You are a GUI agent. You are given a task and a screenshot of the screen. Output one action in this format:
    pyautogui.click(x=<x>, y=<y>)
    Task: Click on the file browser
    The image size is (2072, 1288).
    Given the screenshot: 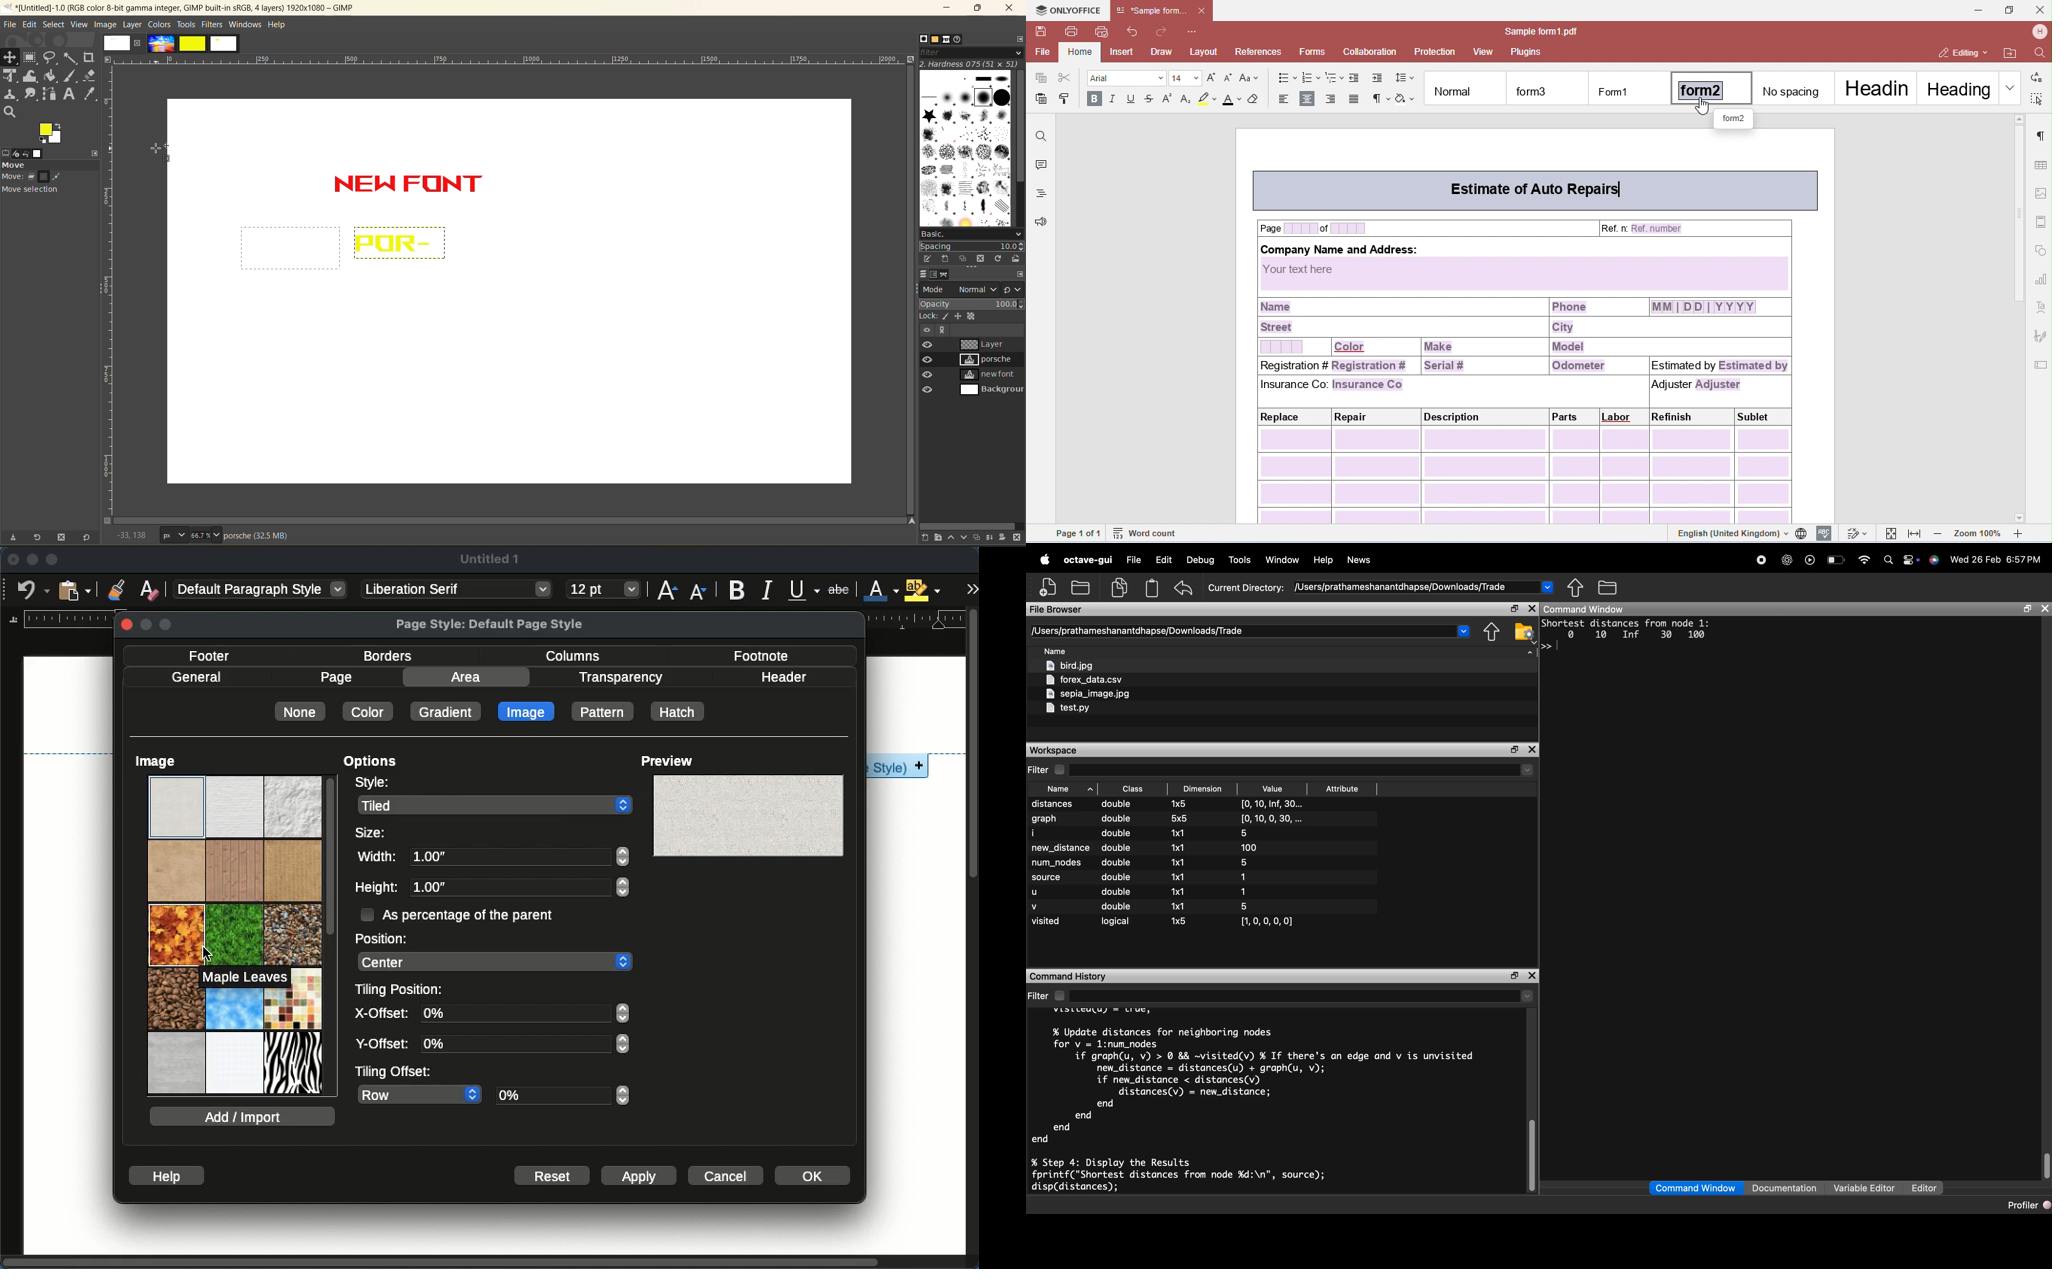 What is the action you would take?
    pyautogui.click(x=1058, y=609)
    